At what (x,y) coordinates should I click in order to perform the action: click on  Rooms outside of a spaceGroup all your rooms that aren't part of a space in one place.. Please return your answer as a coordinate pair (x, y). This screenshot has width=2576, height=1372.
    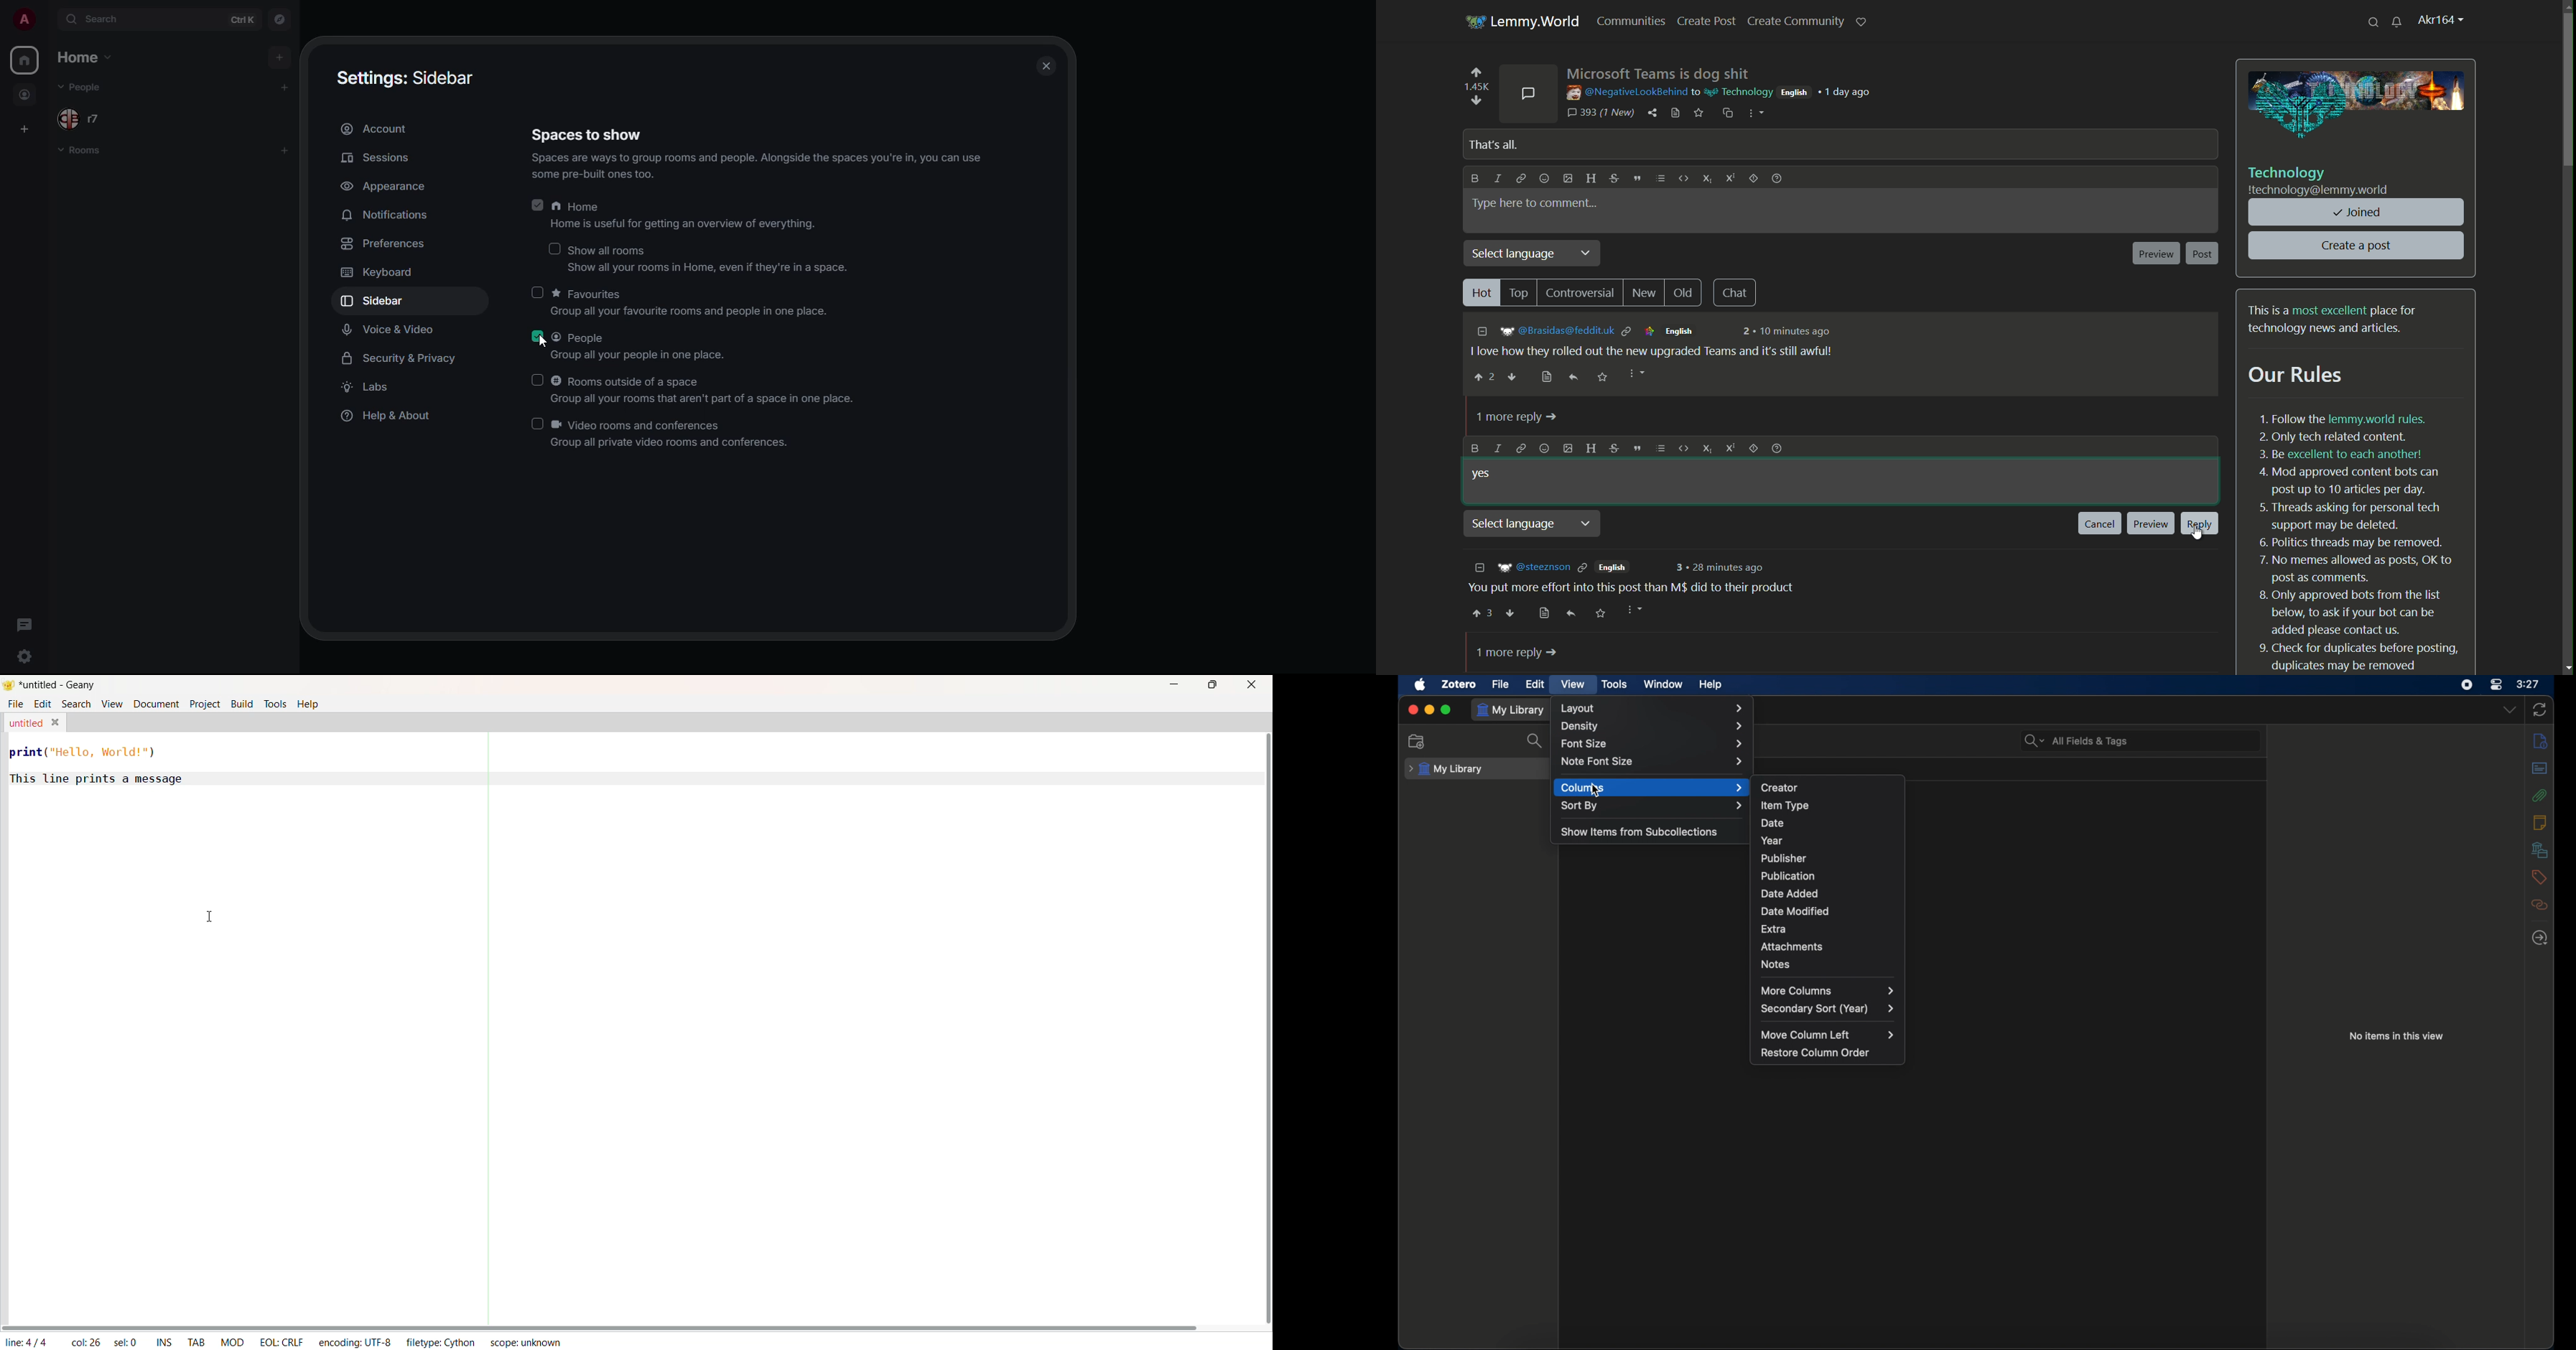
    Looking at the image, I should click on (692, 390).